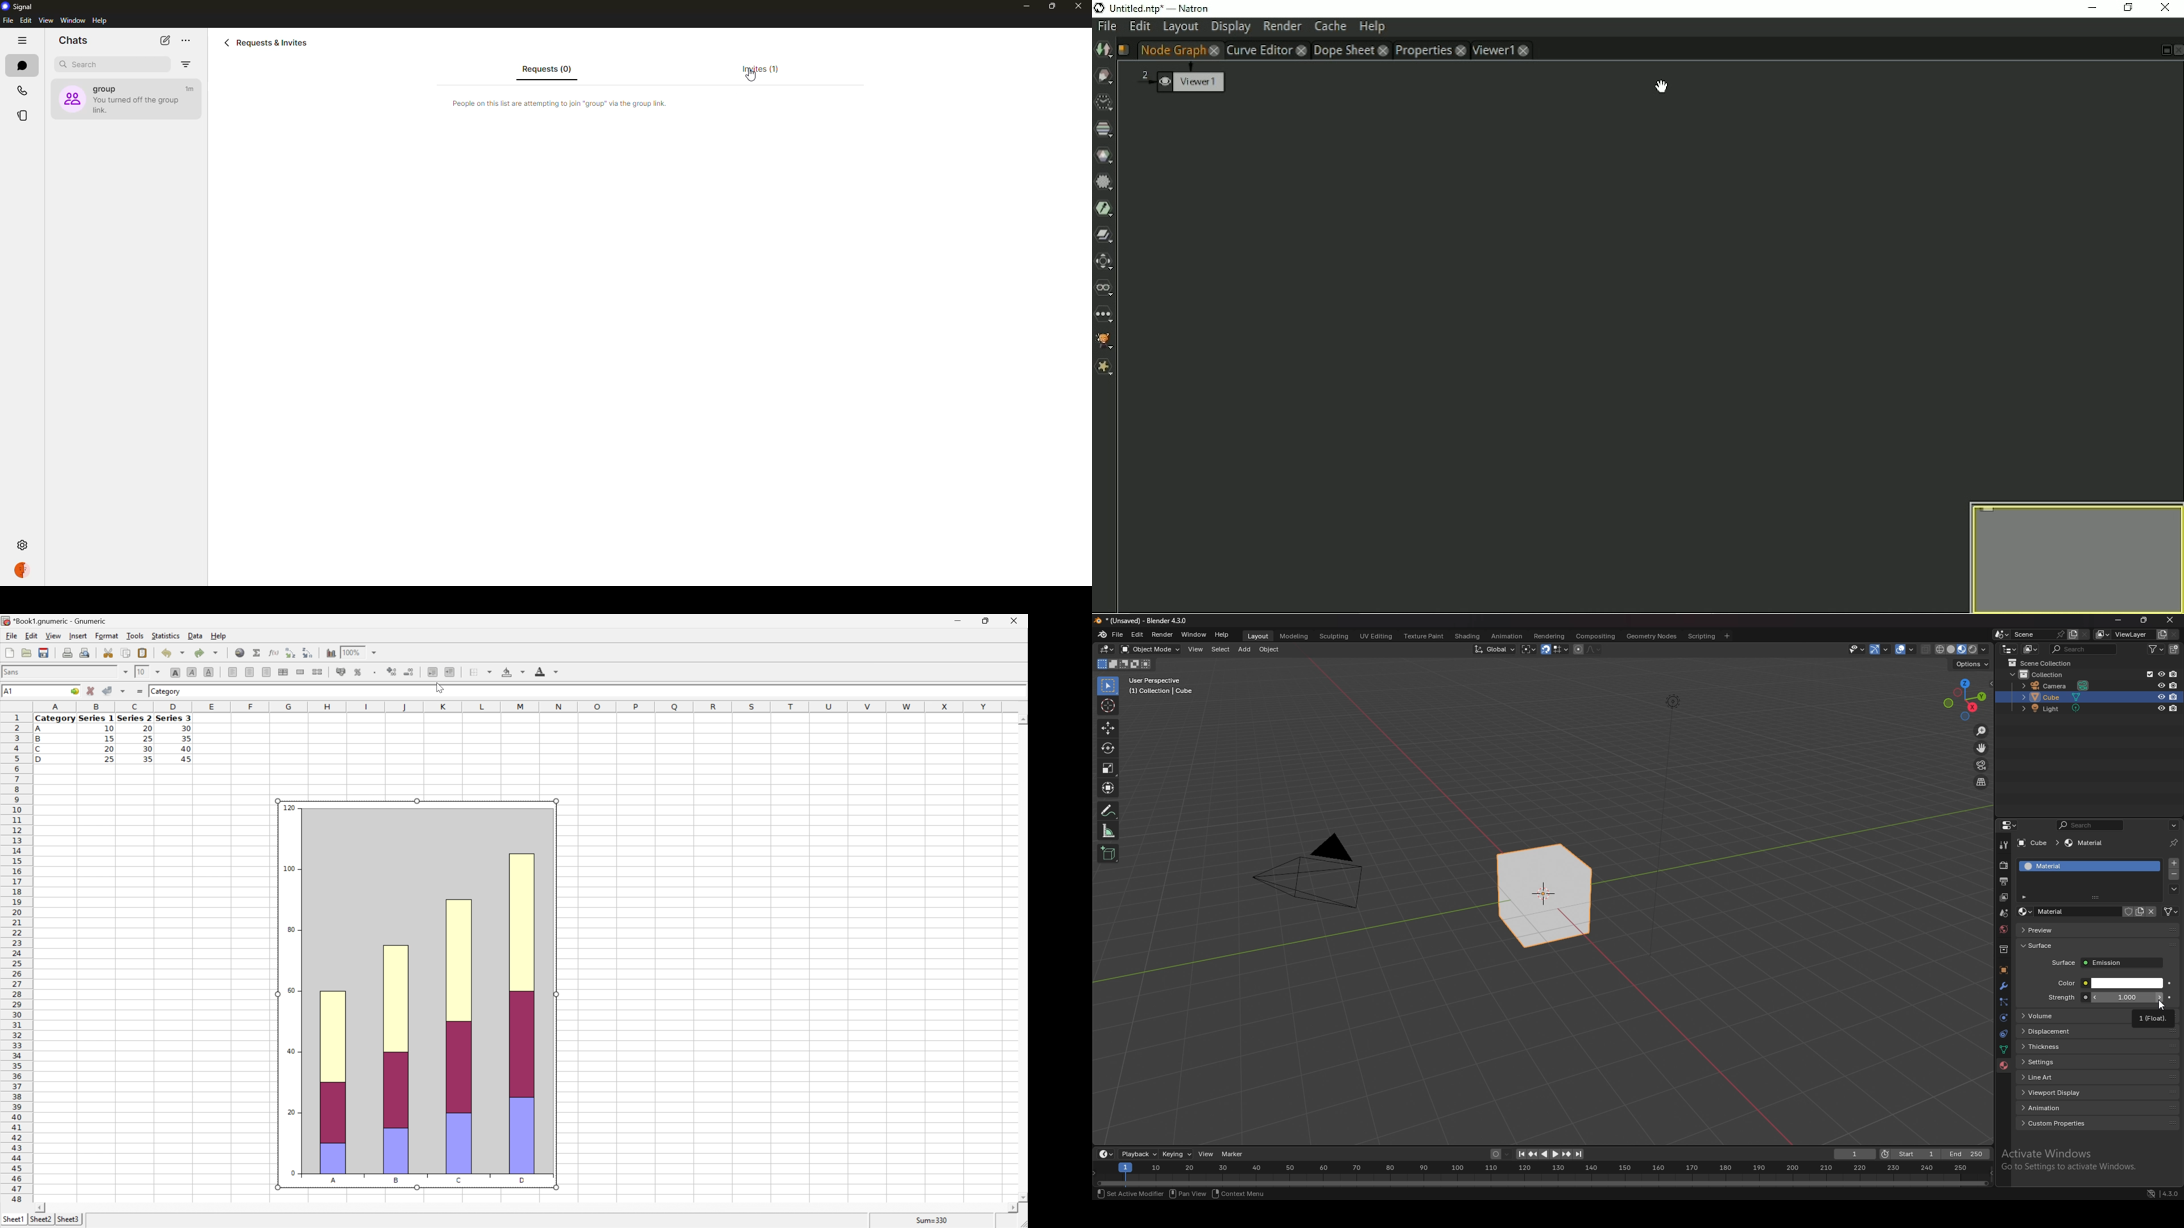 Image resolution: width=2184 pixels, height=1232 pixels. I want to click on Data, so click(196, 634).